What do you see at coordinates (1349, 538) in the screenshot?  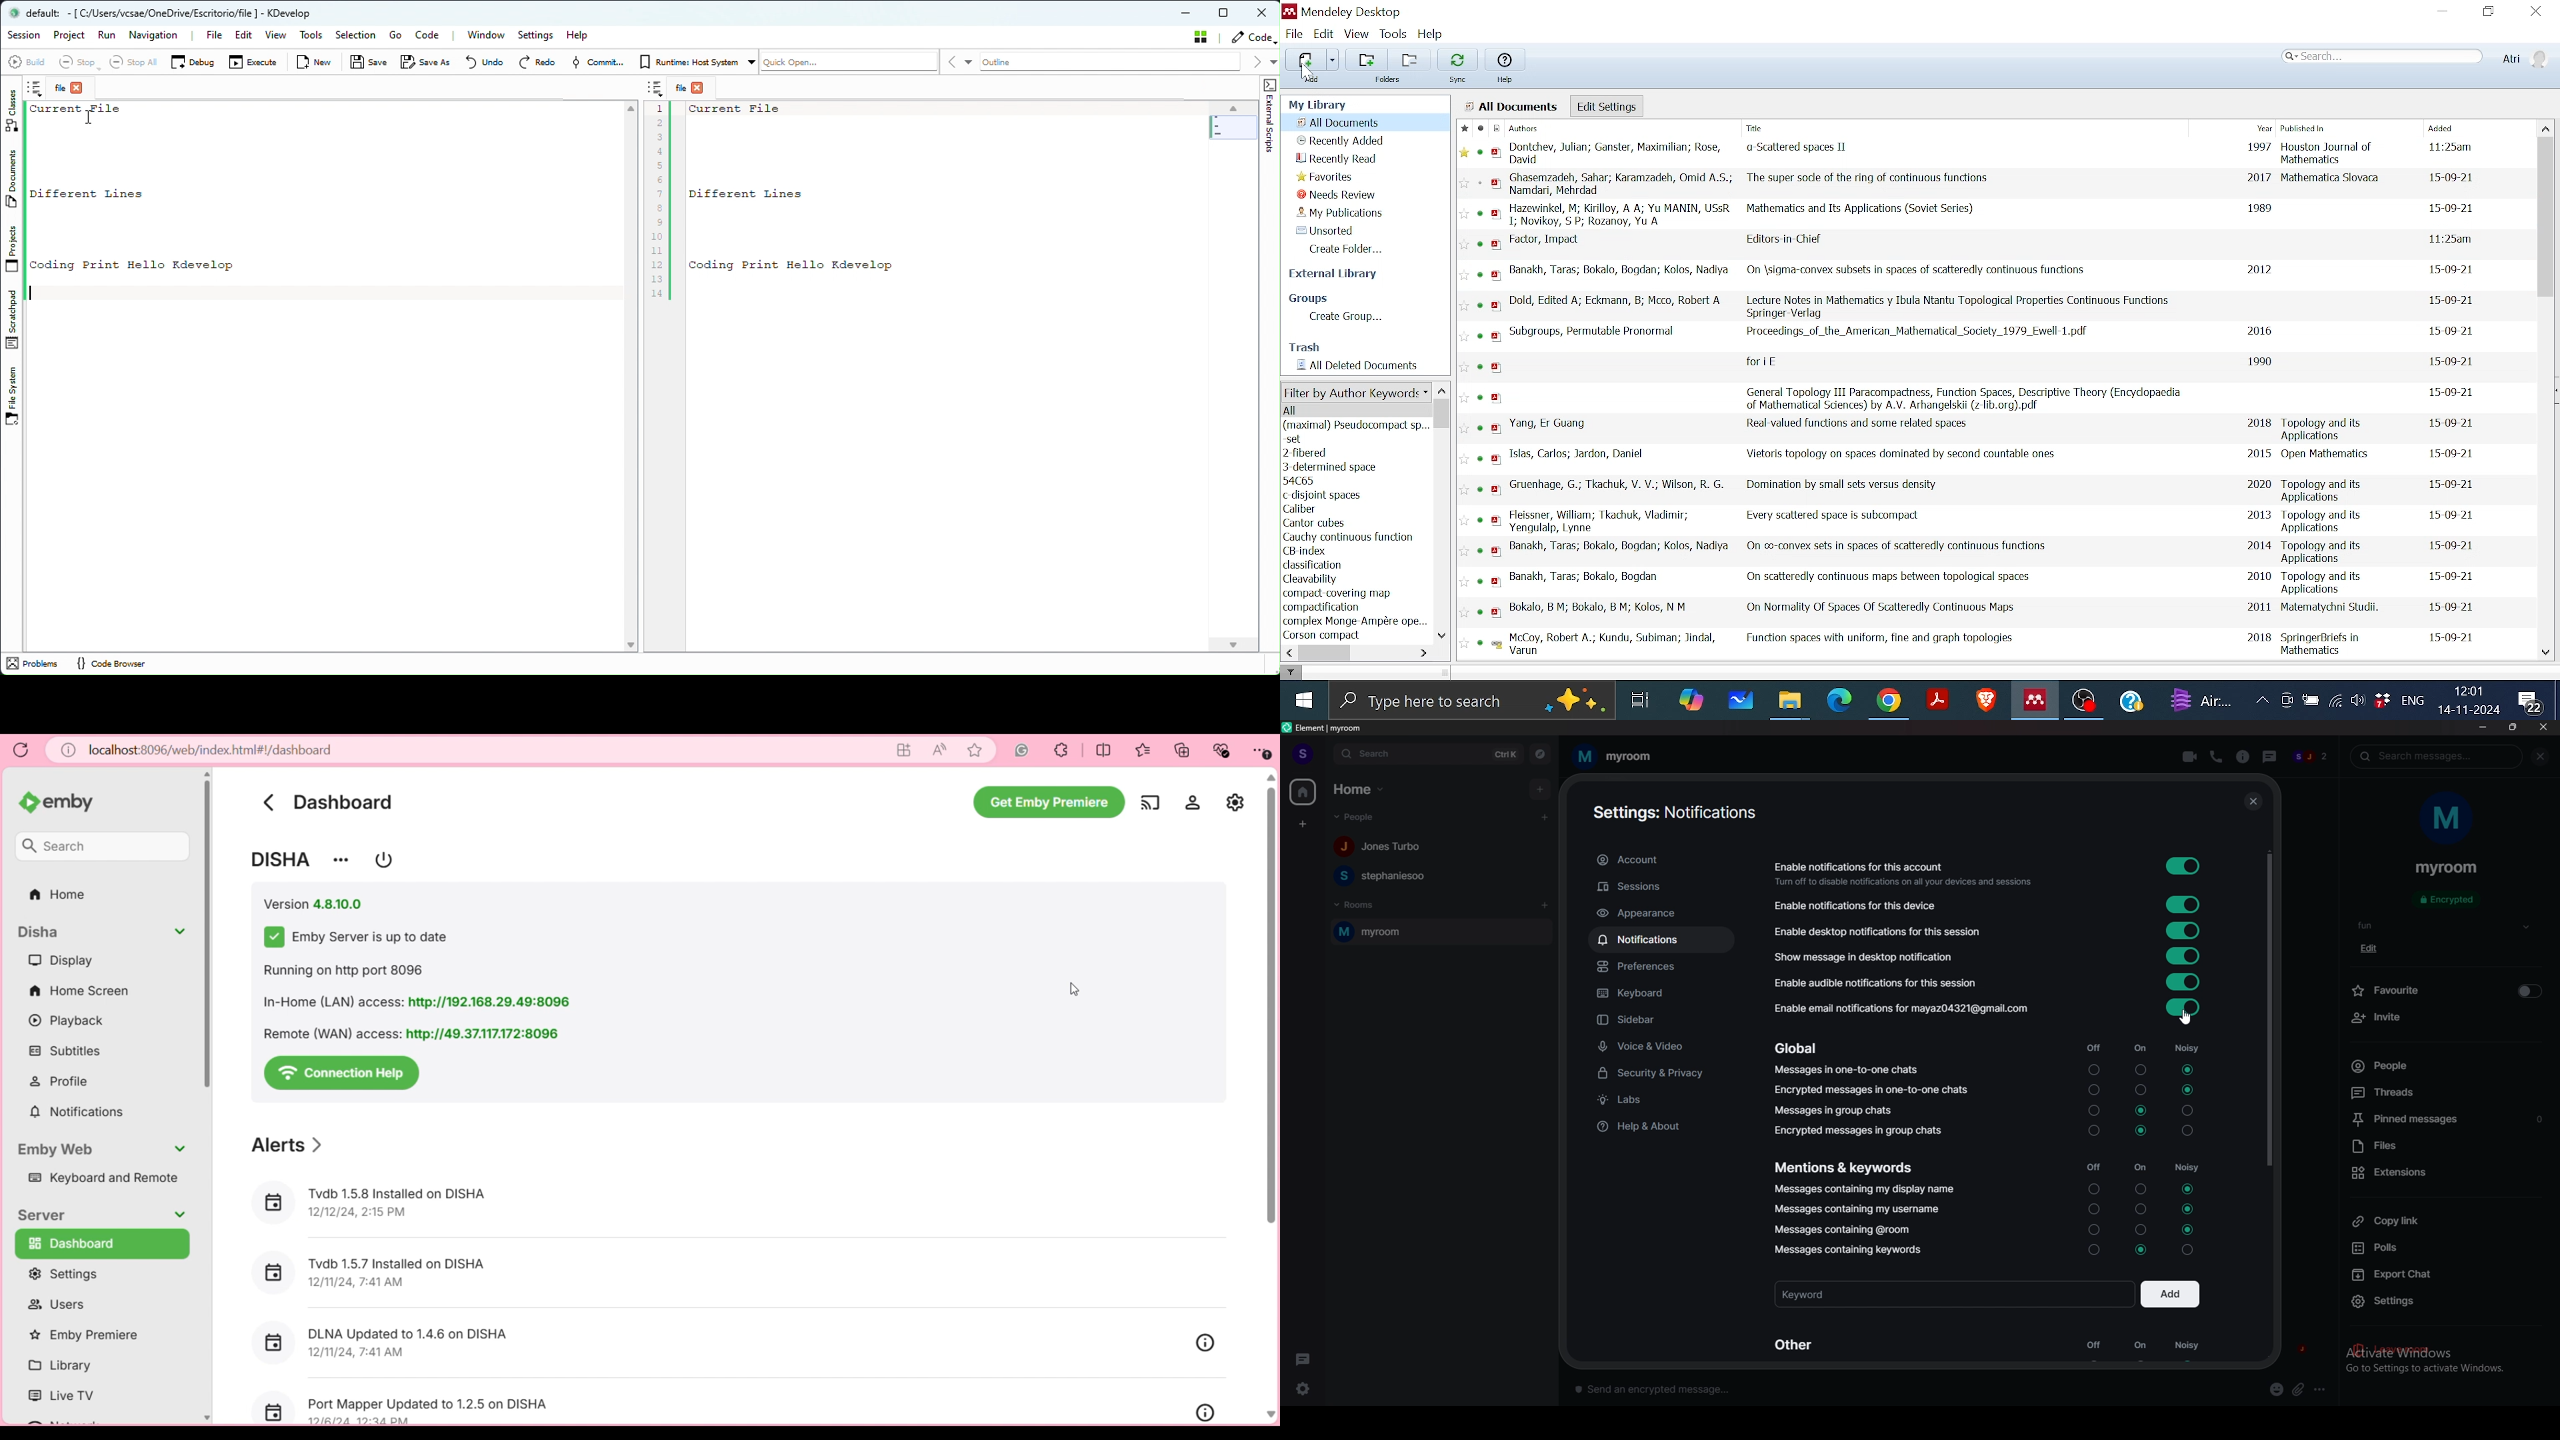 I see `keyword` at bounding box center [1349, 538].